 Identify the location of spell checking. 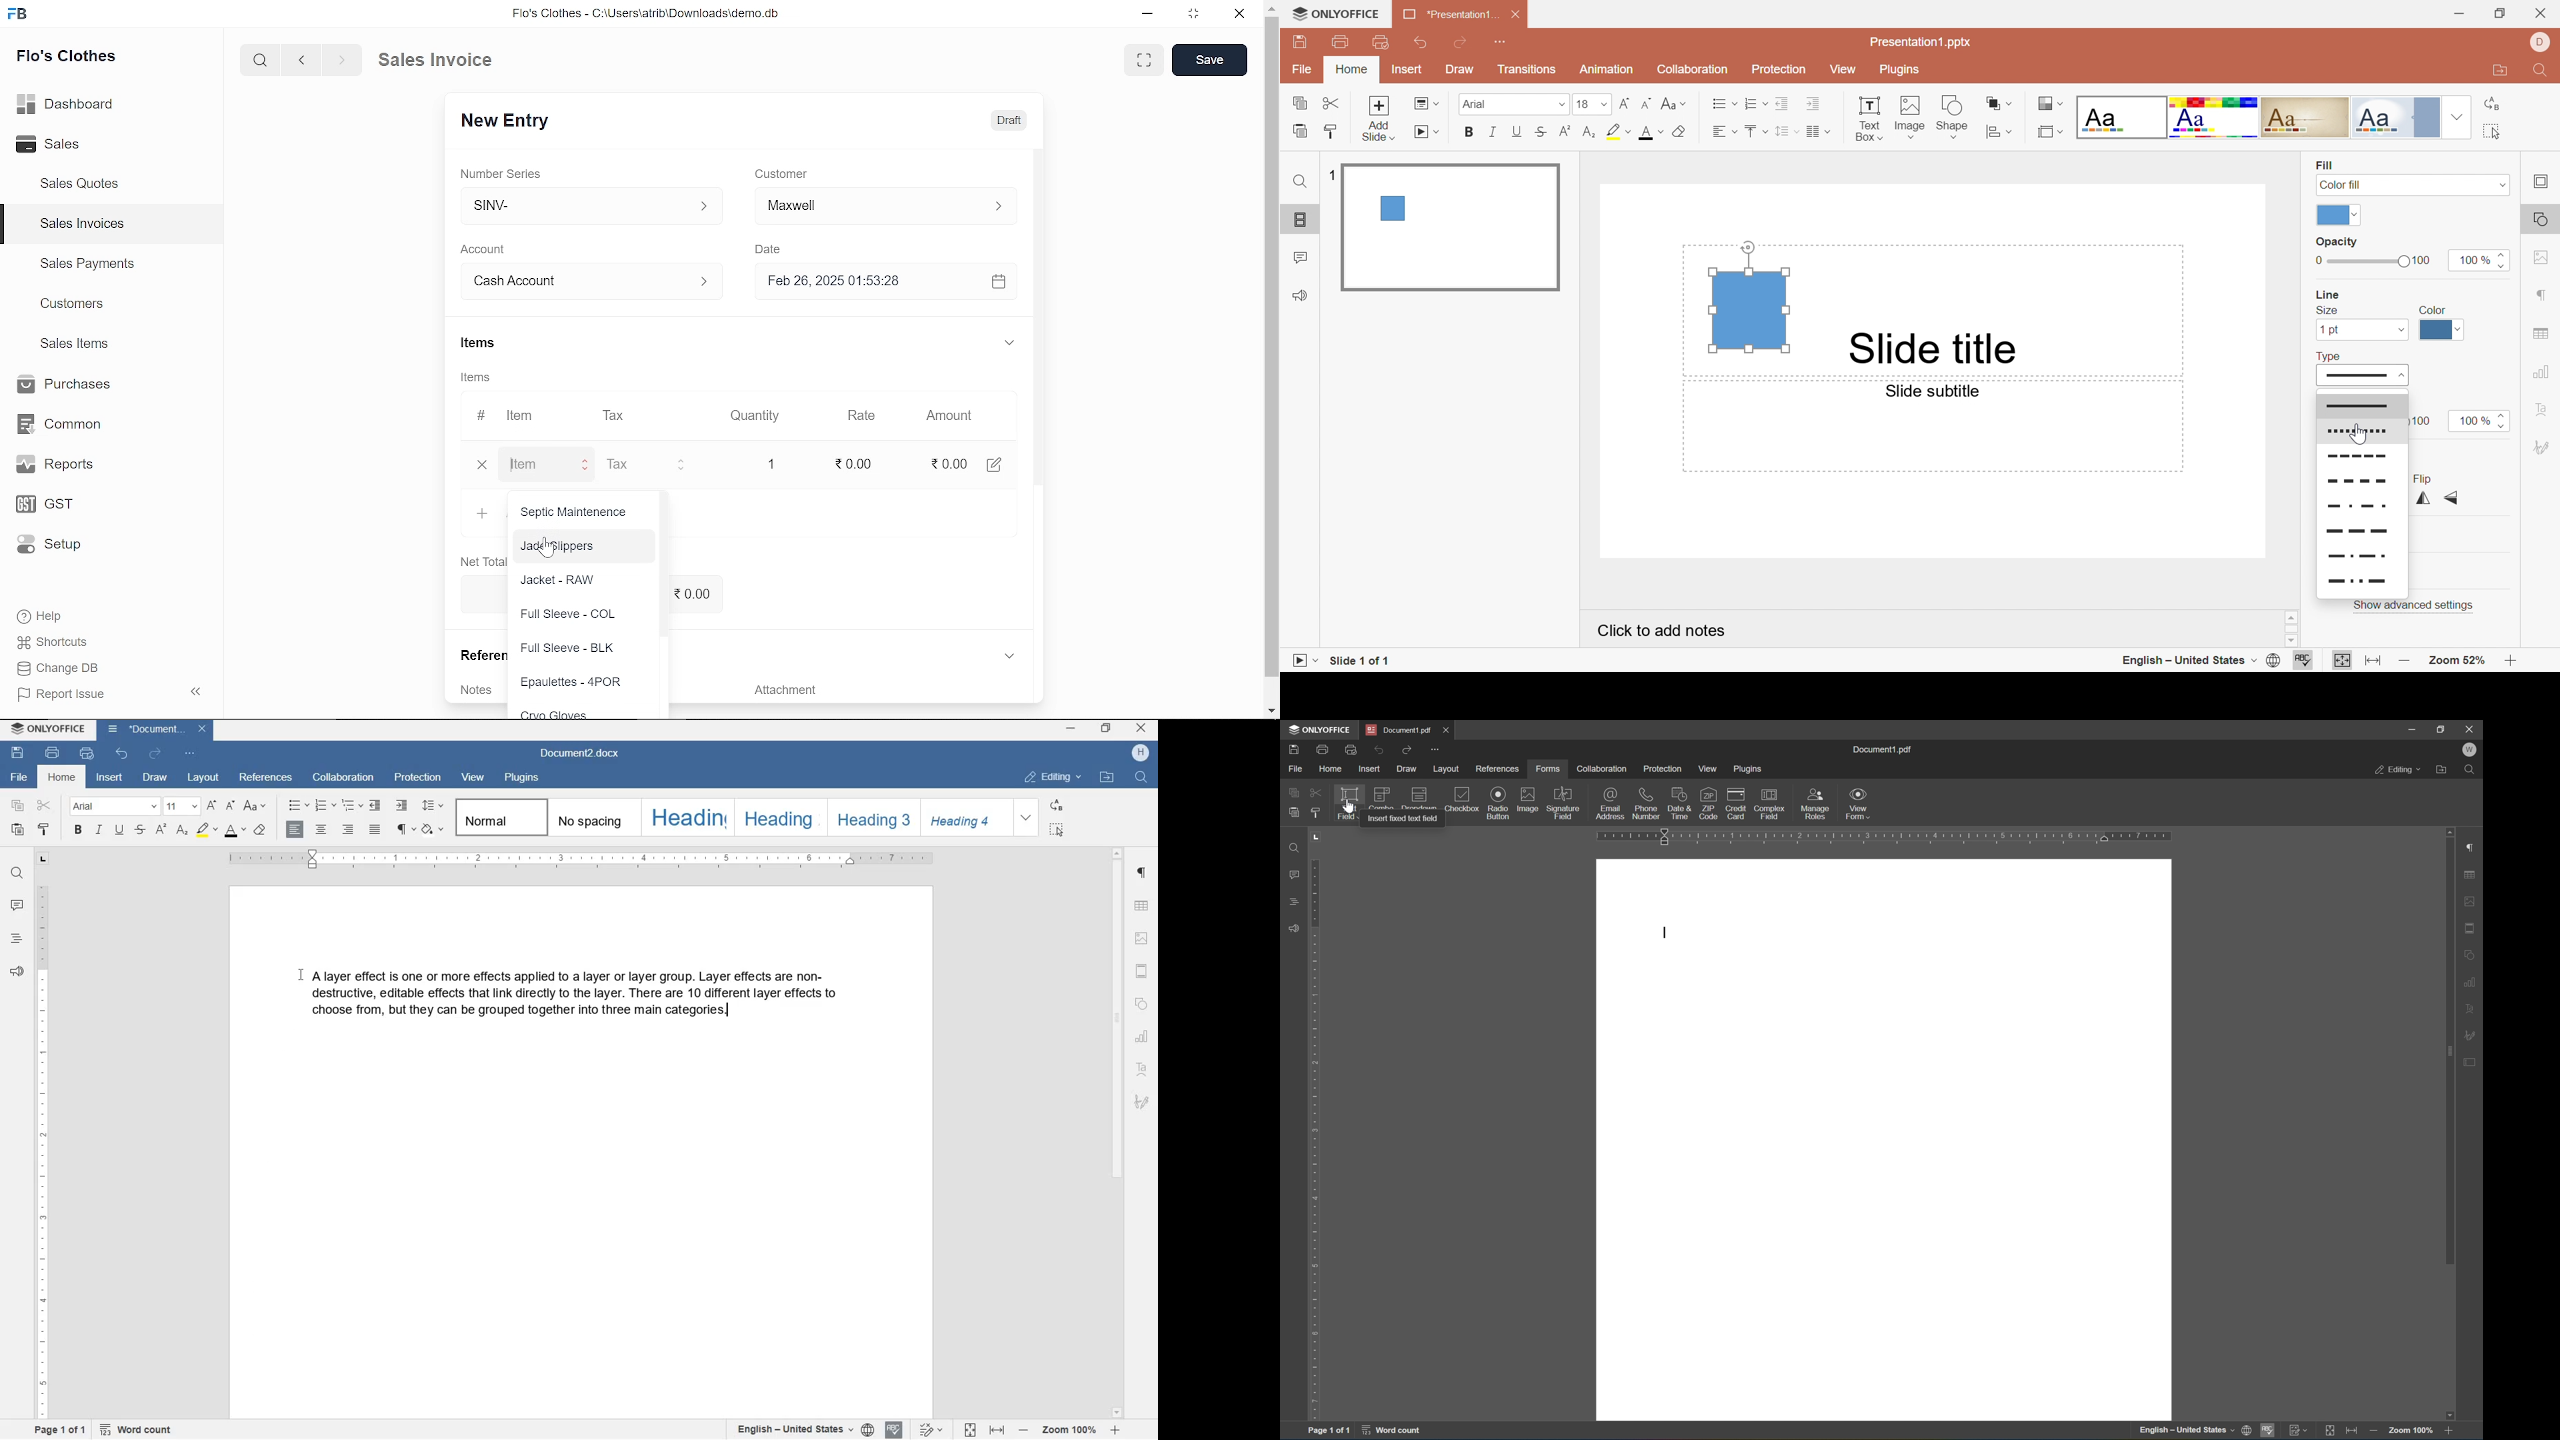
(2266, 1431).